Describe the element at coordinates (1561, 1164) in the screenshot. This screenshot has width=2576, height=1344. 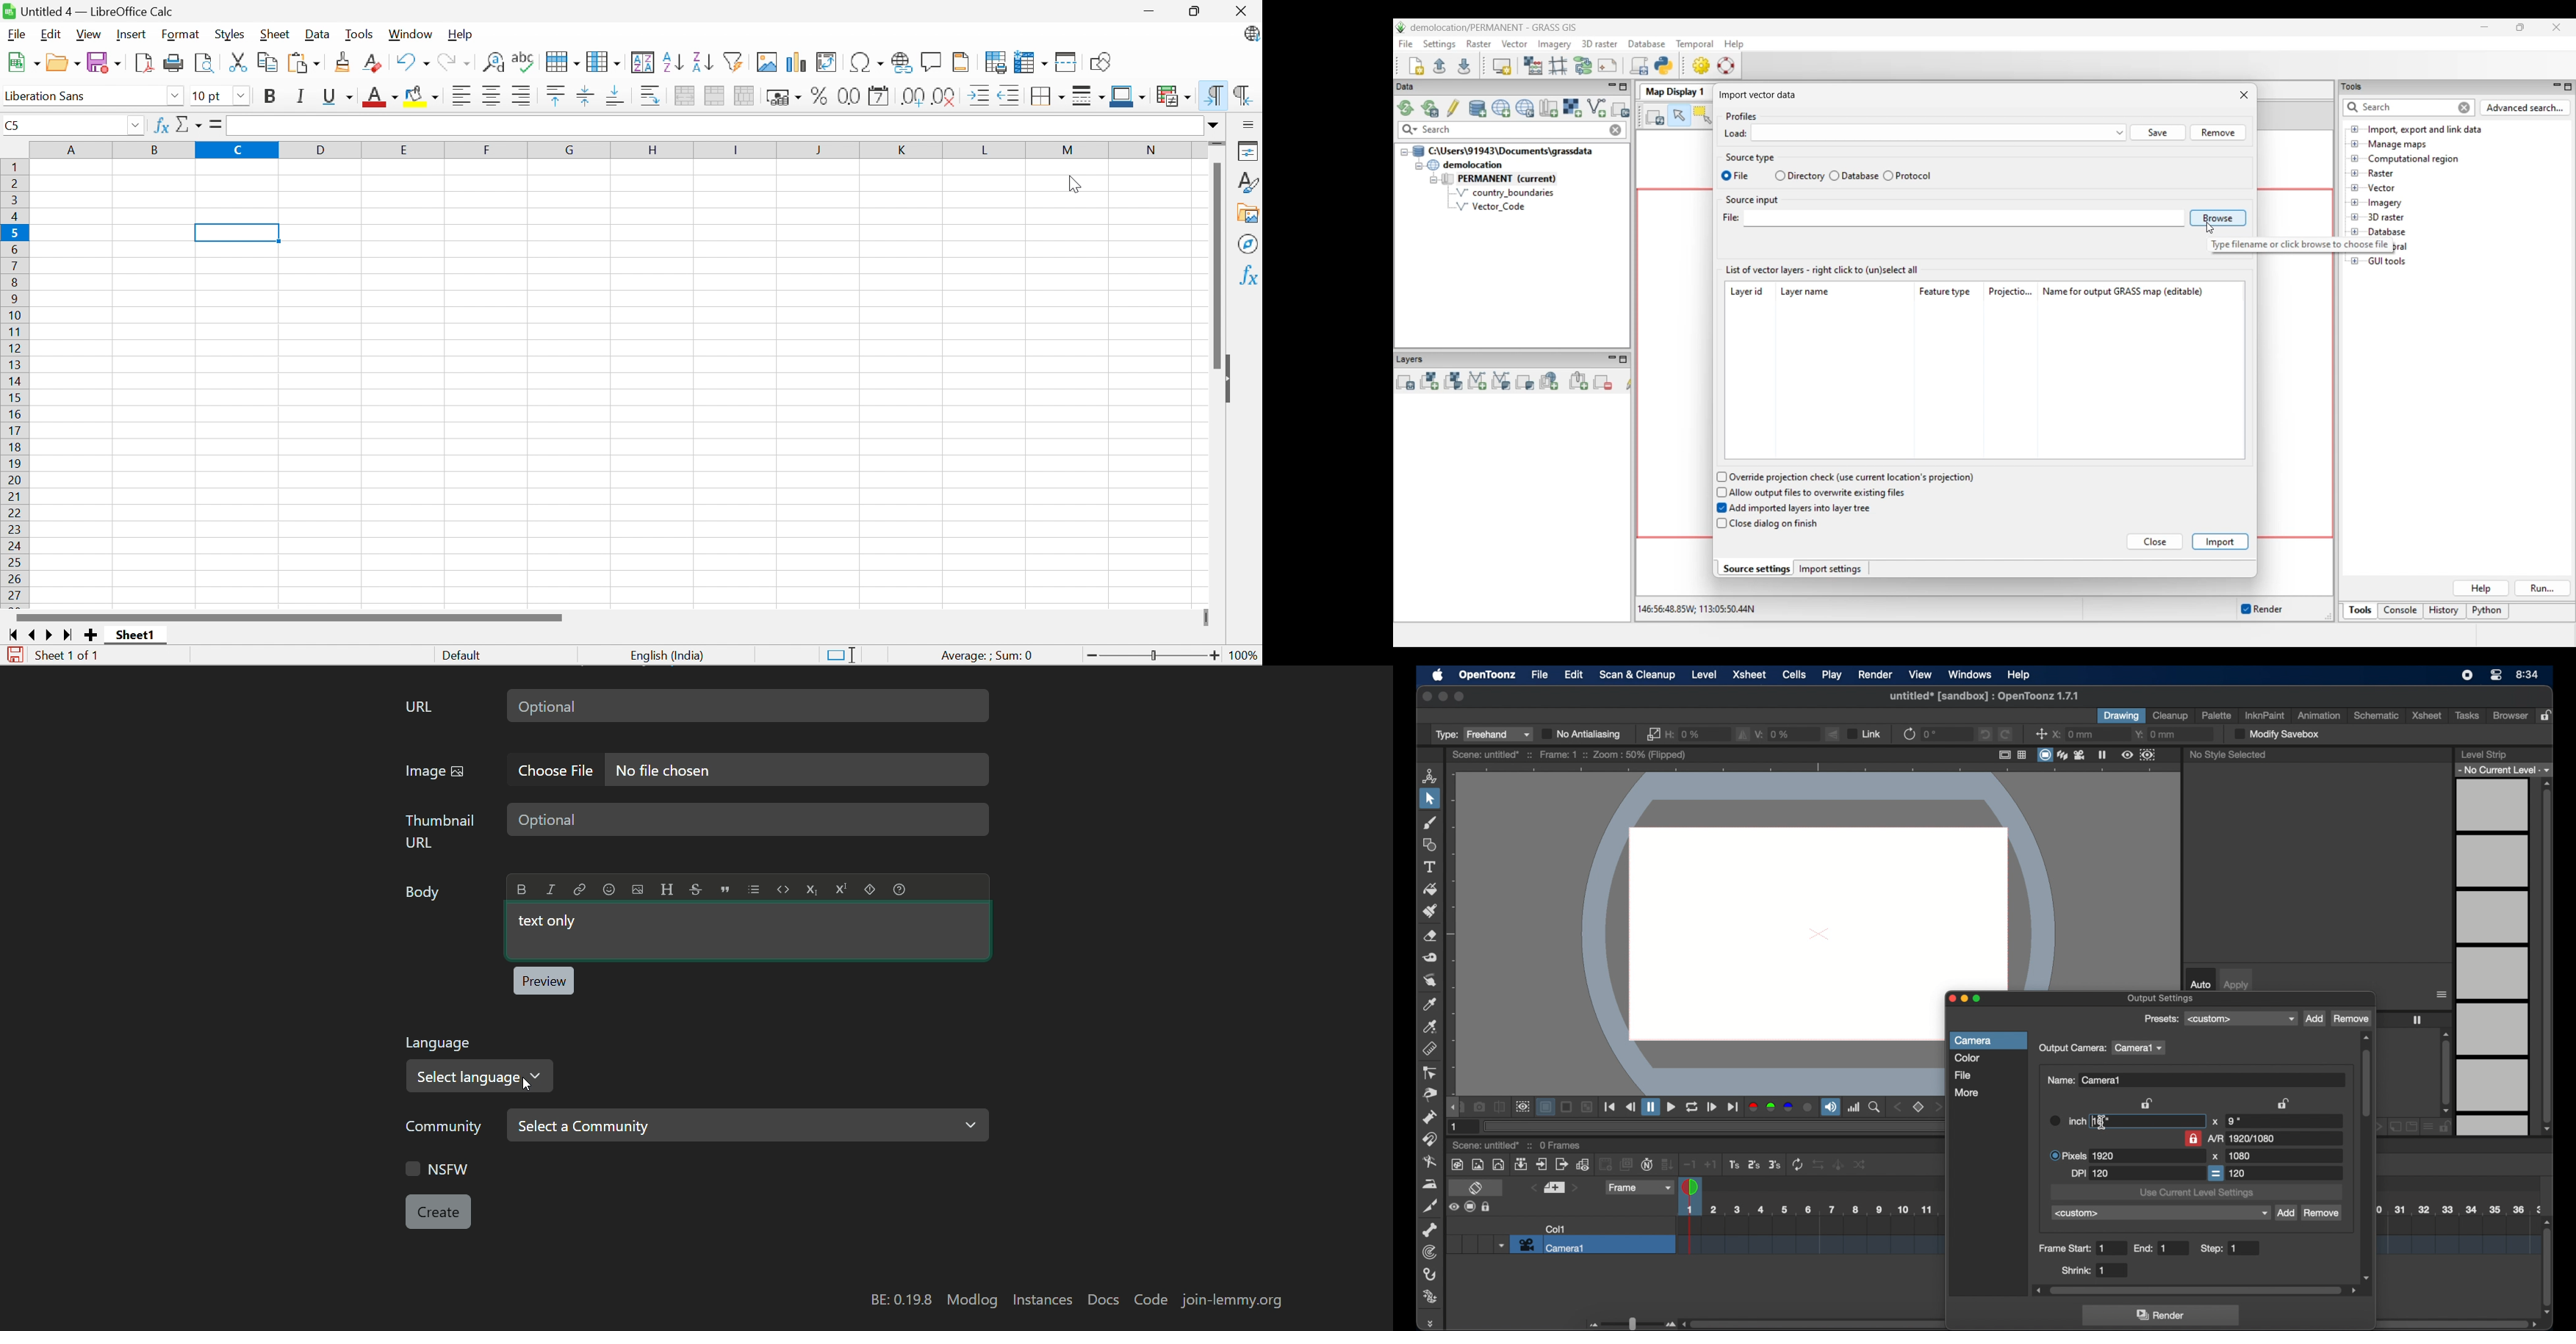
I see `` at that location.